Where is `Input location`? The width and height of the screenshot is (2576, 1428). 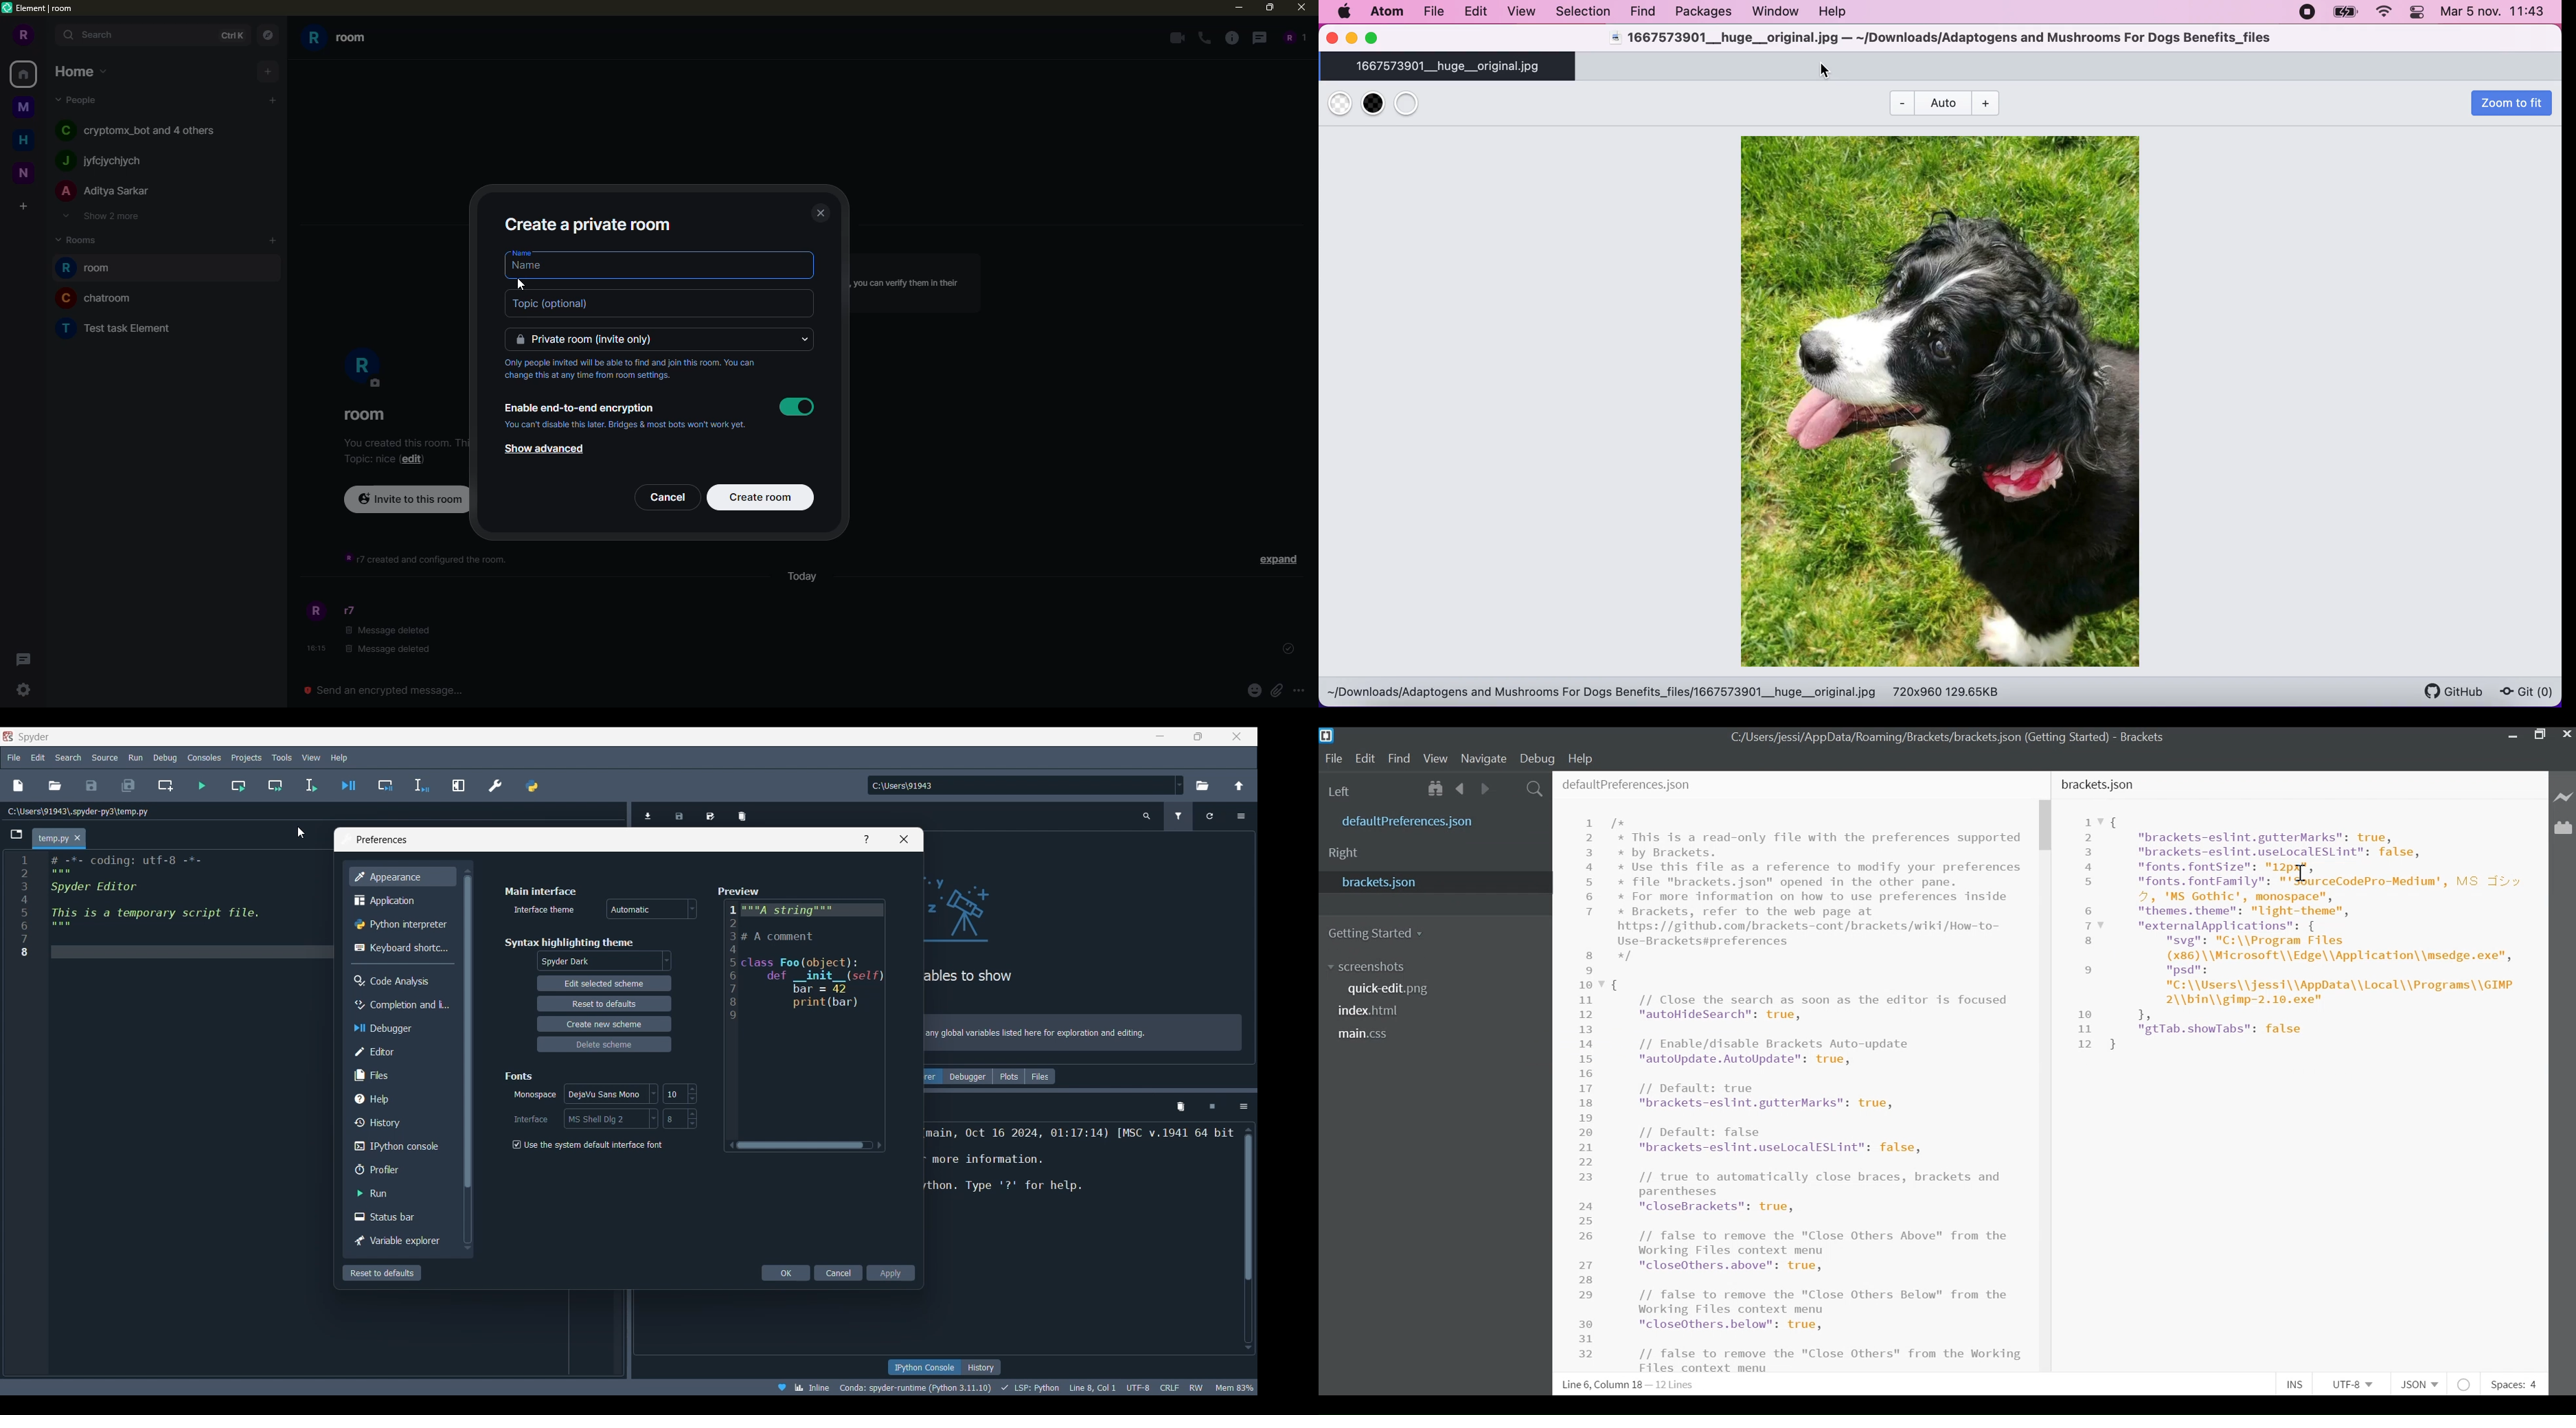
Input location is located at coordinates (1020, 785).